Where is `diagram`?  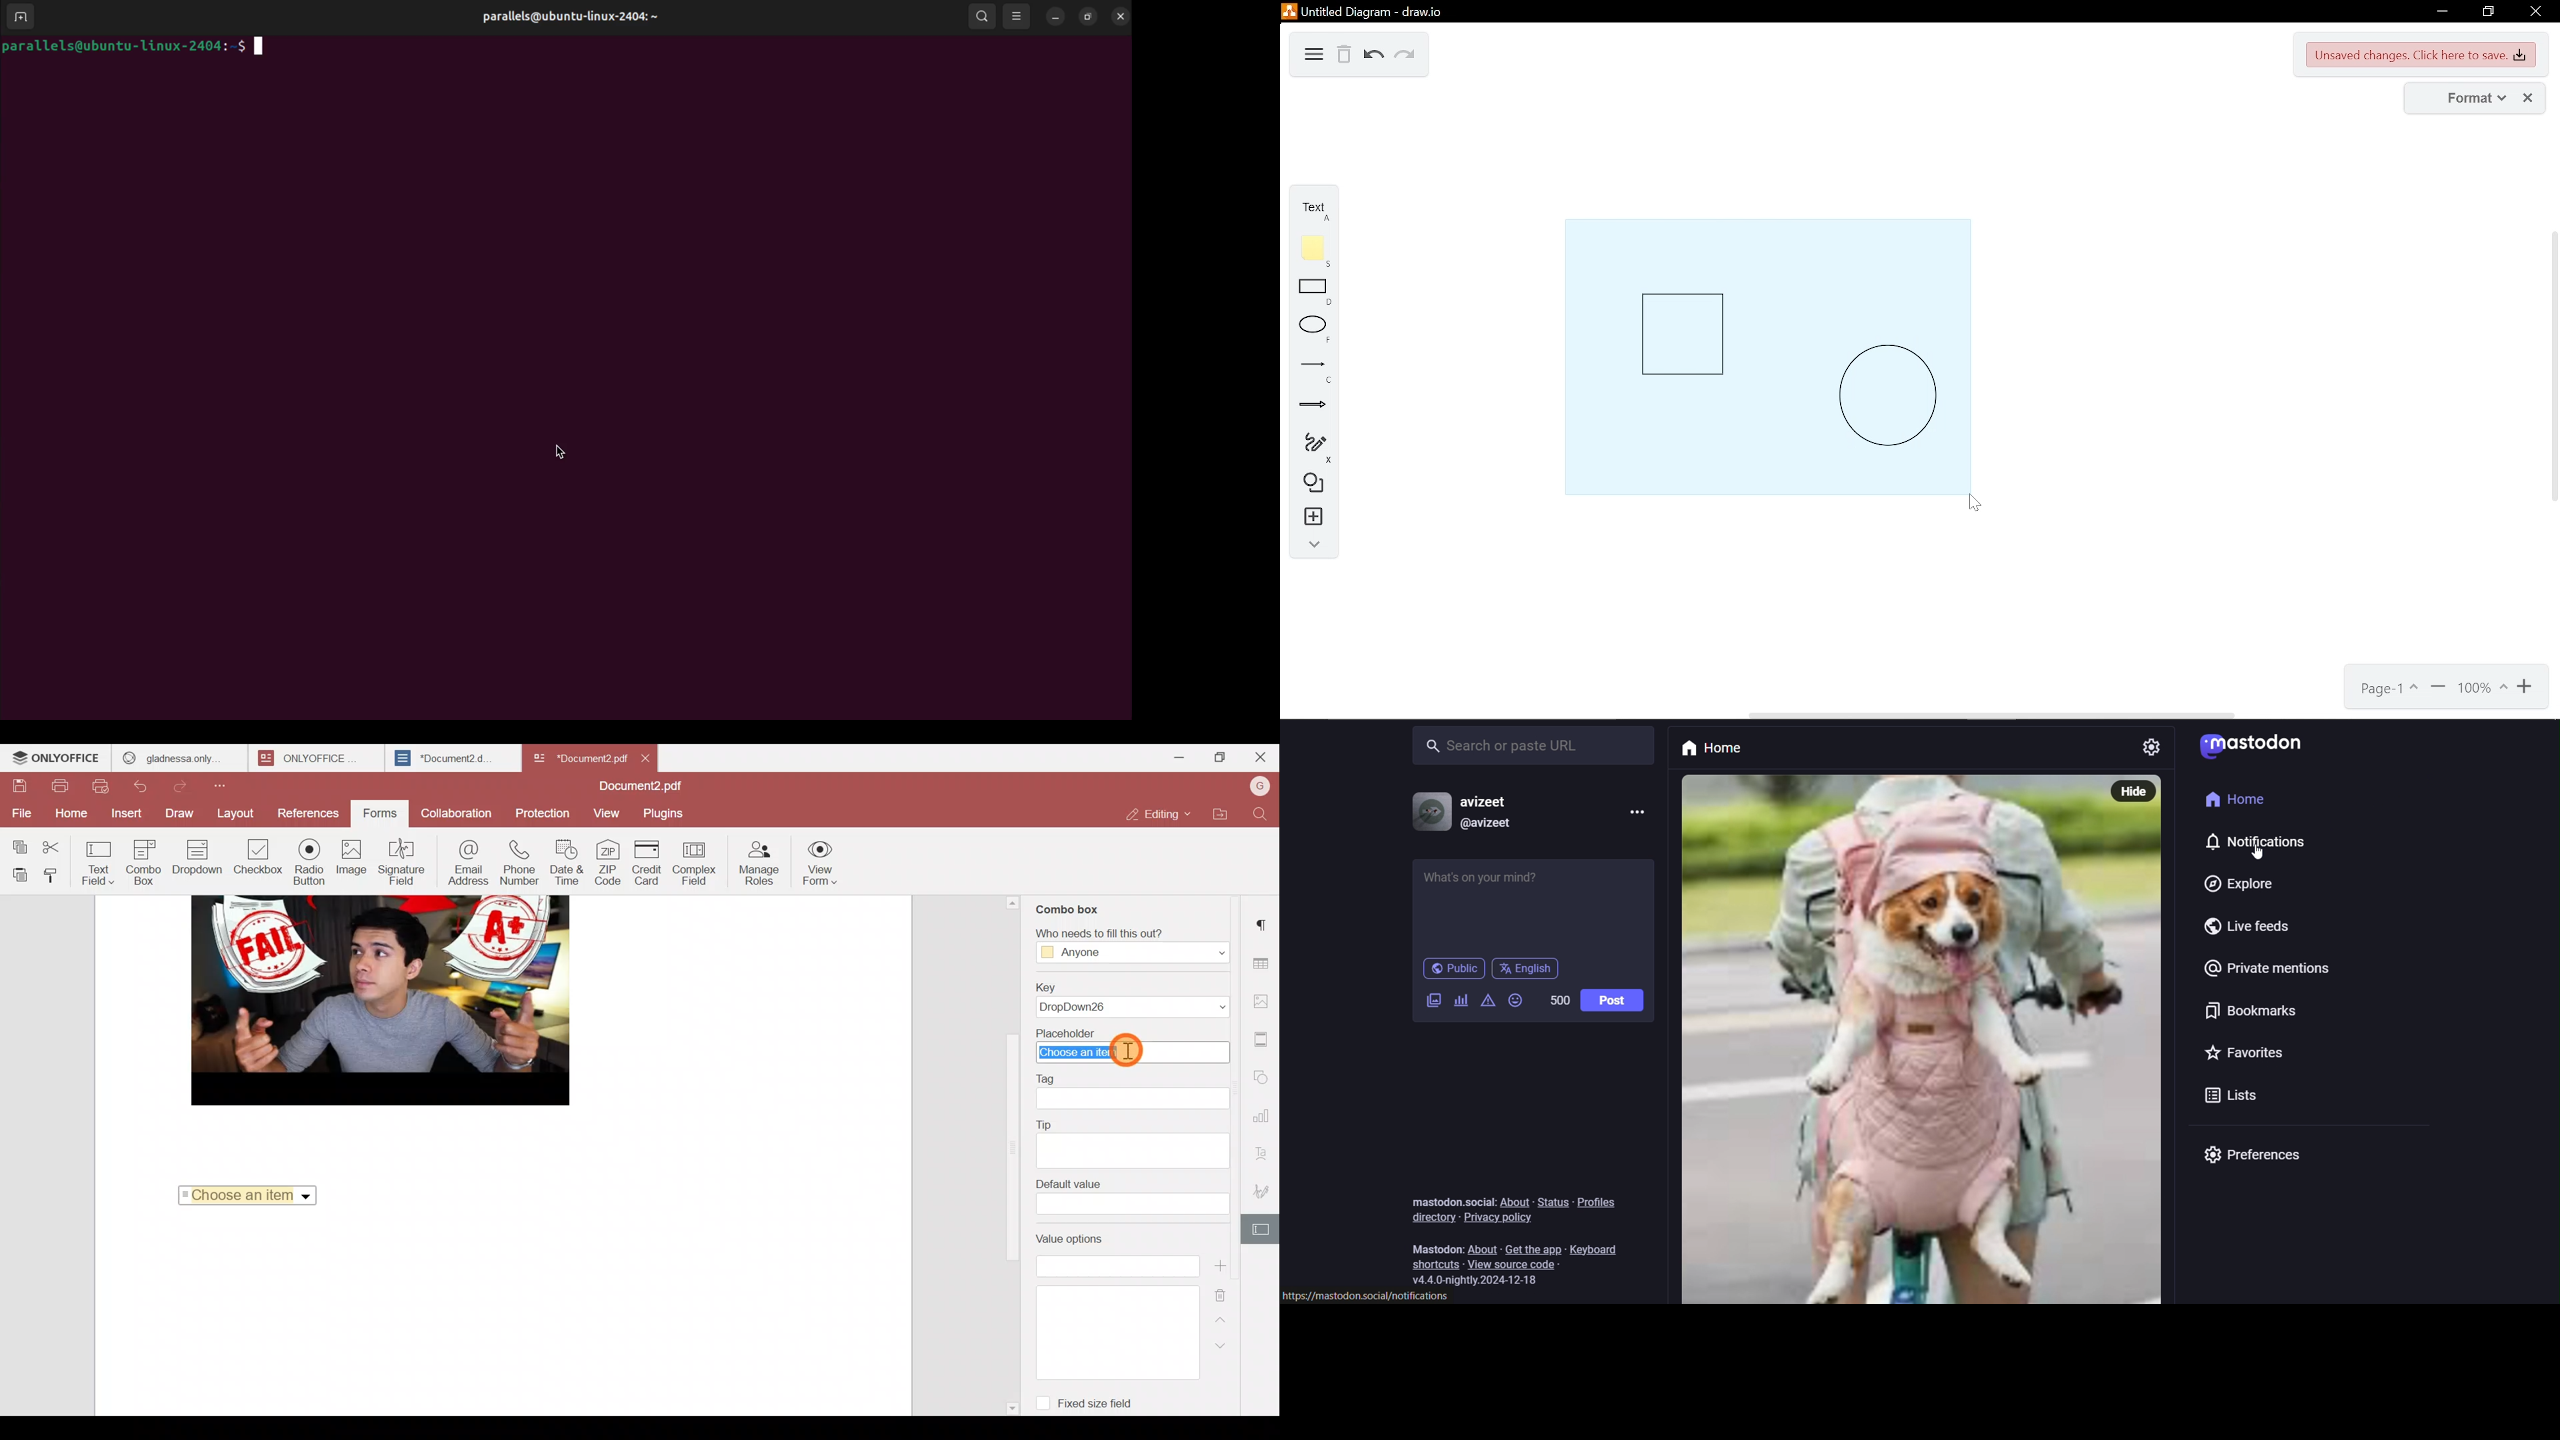
diagram is located at coordinates (1314, 56).